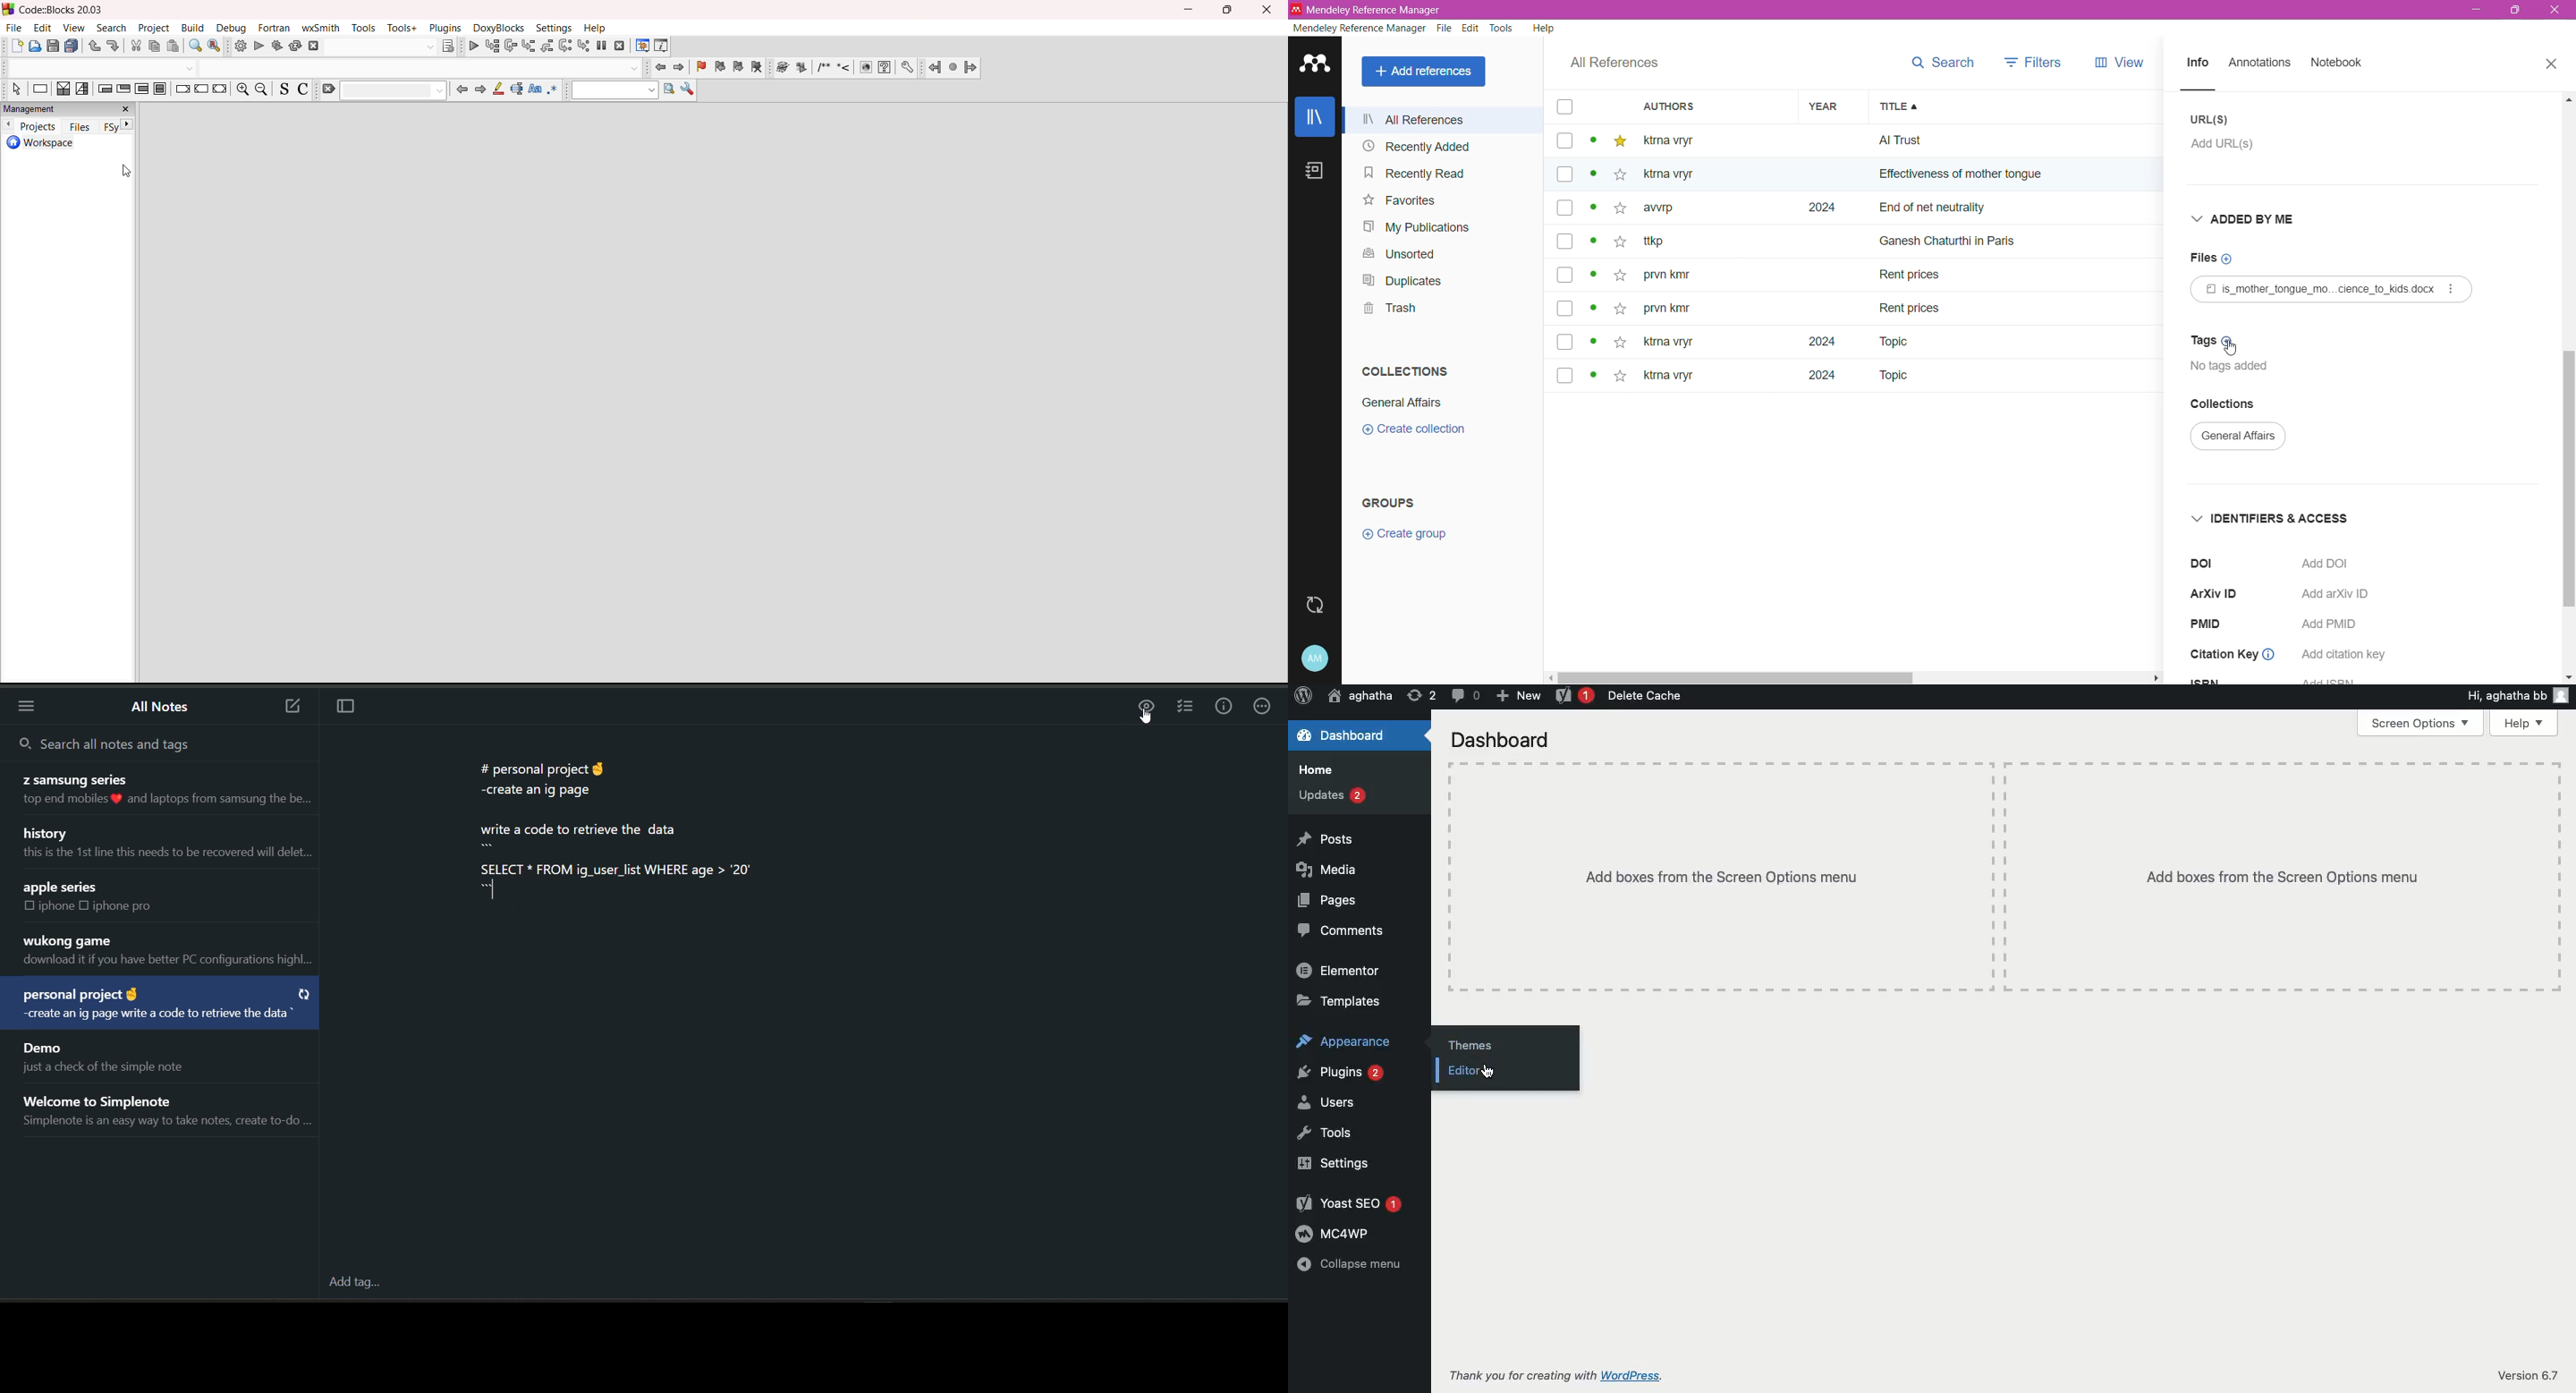 Image resolution: width=2576 pixels, height=1400 pixels. I want to click on Dashboard, so click(1504, 740).